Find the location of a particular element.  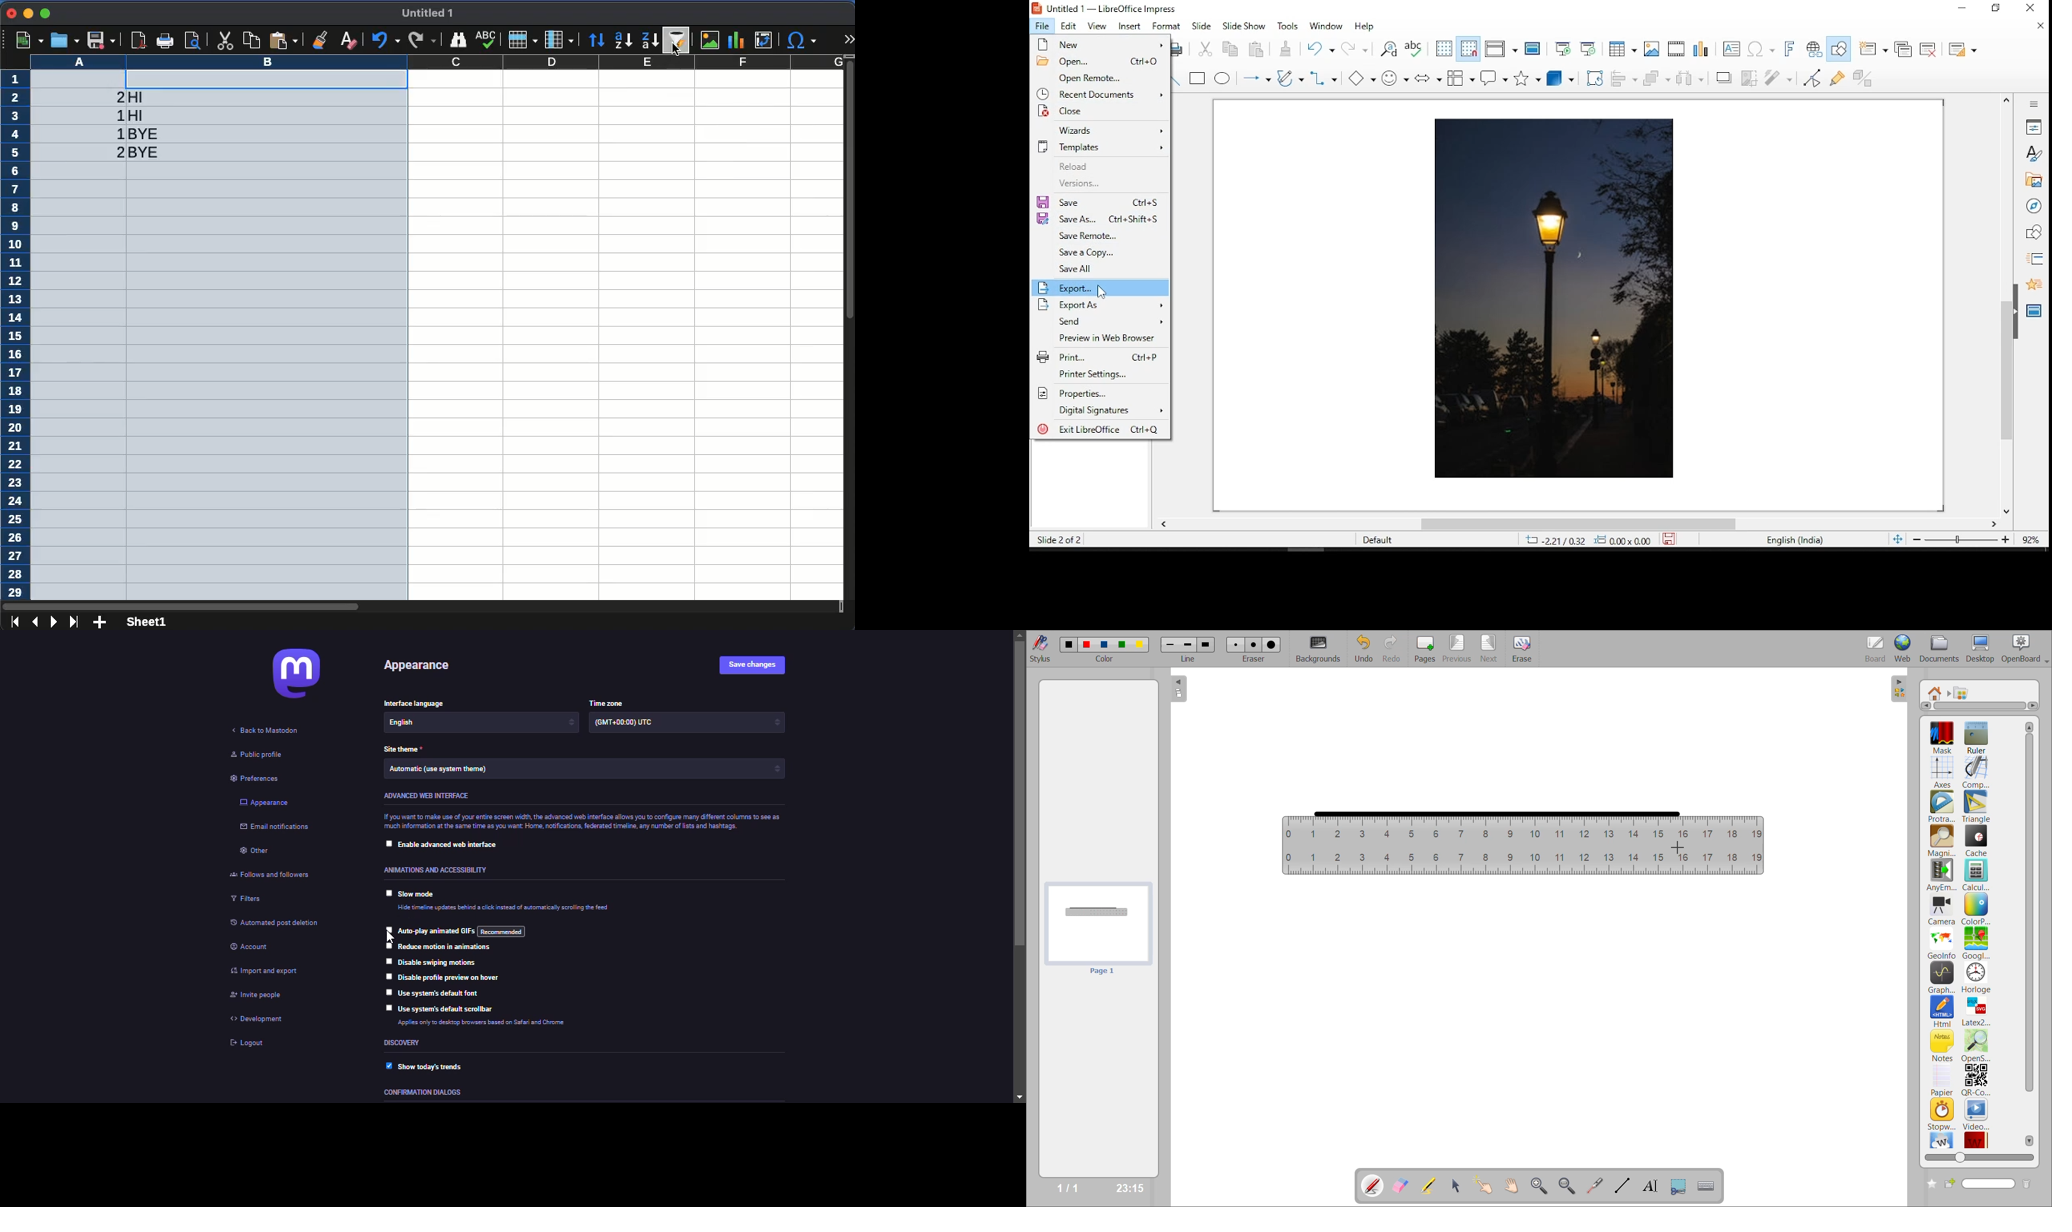

invite people is located at coordinates (259, 996).